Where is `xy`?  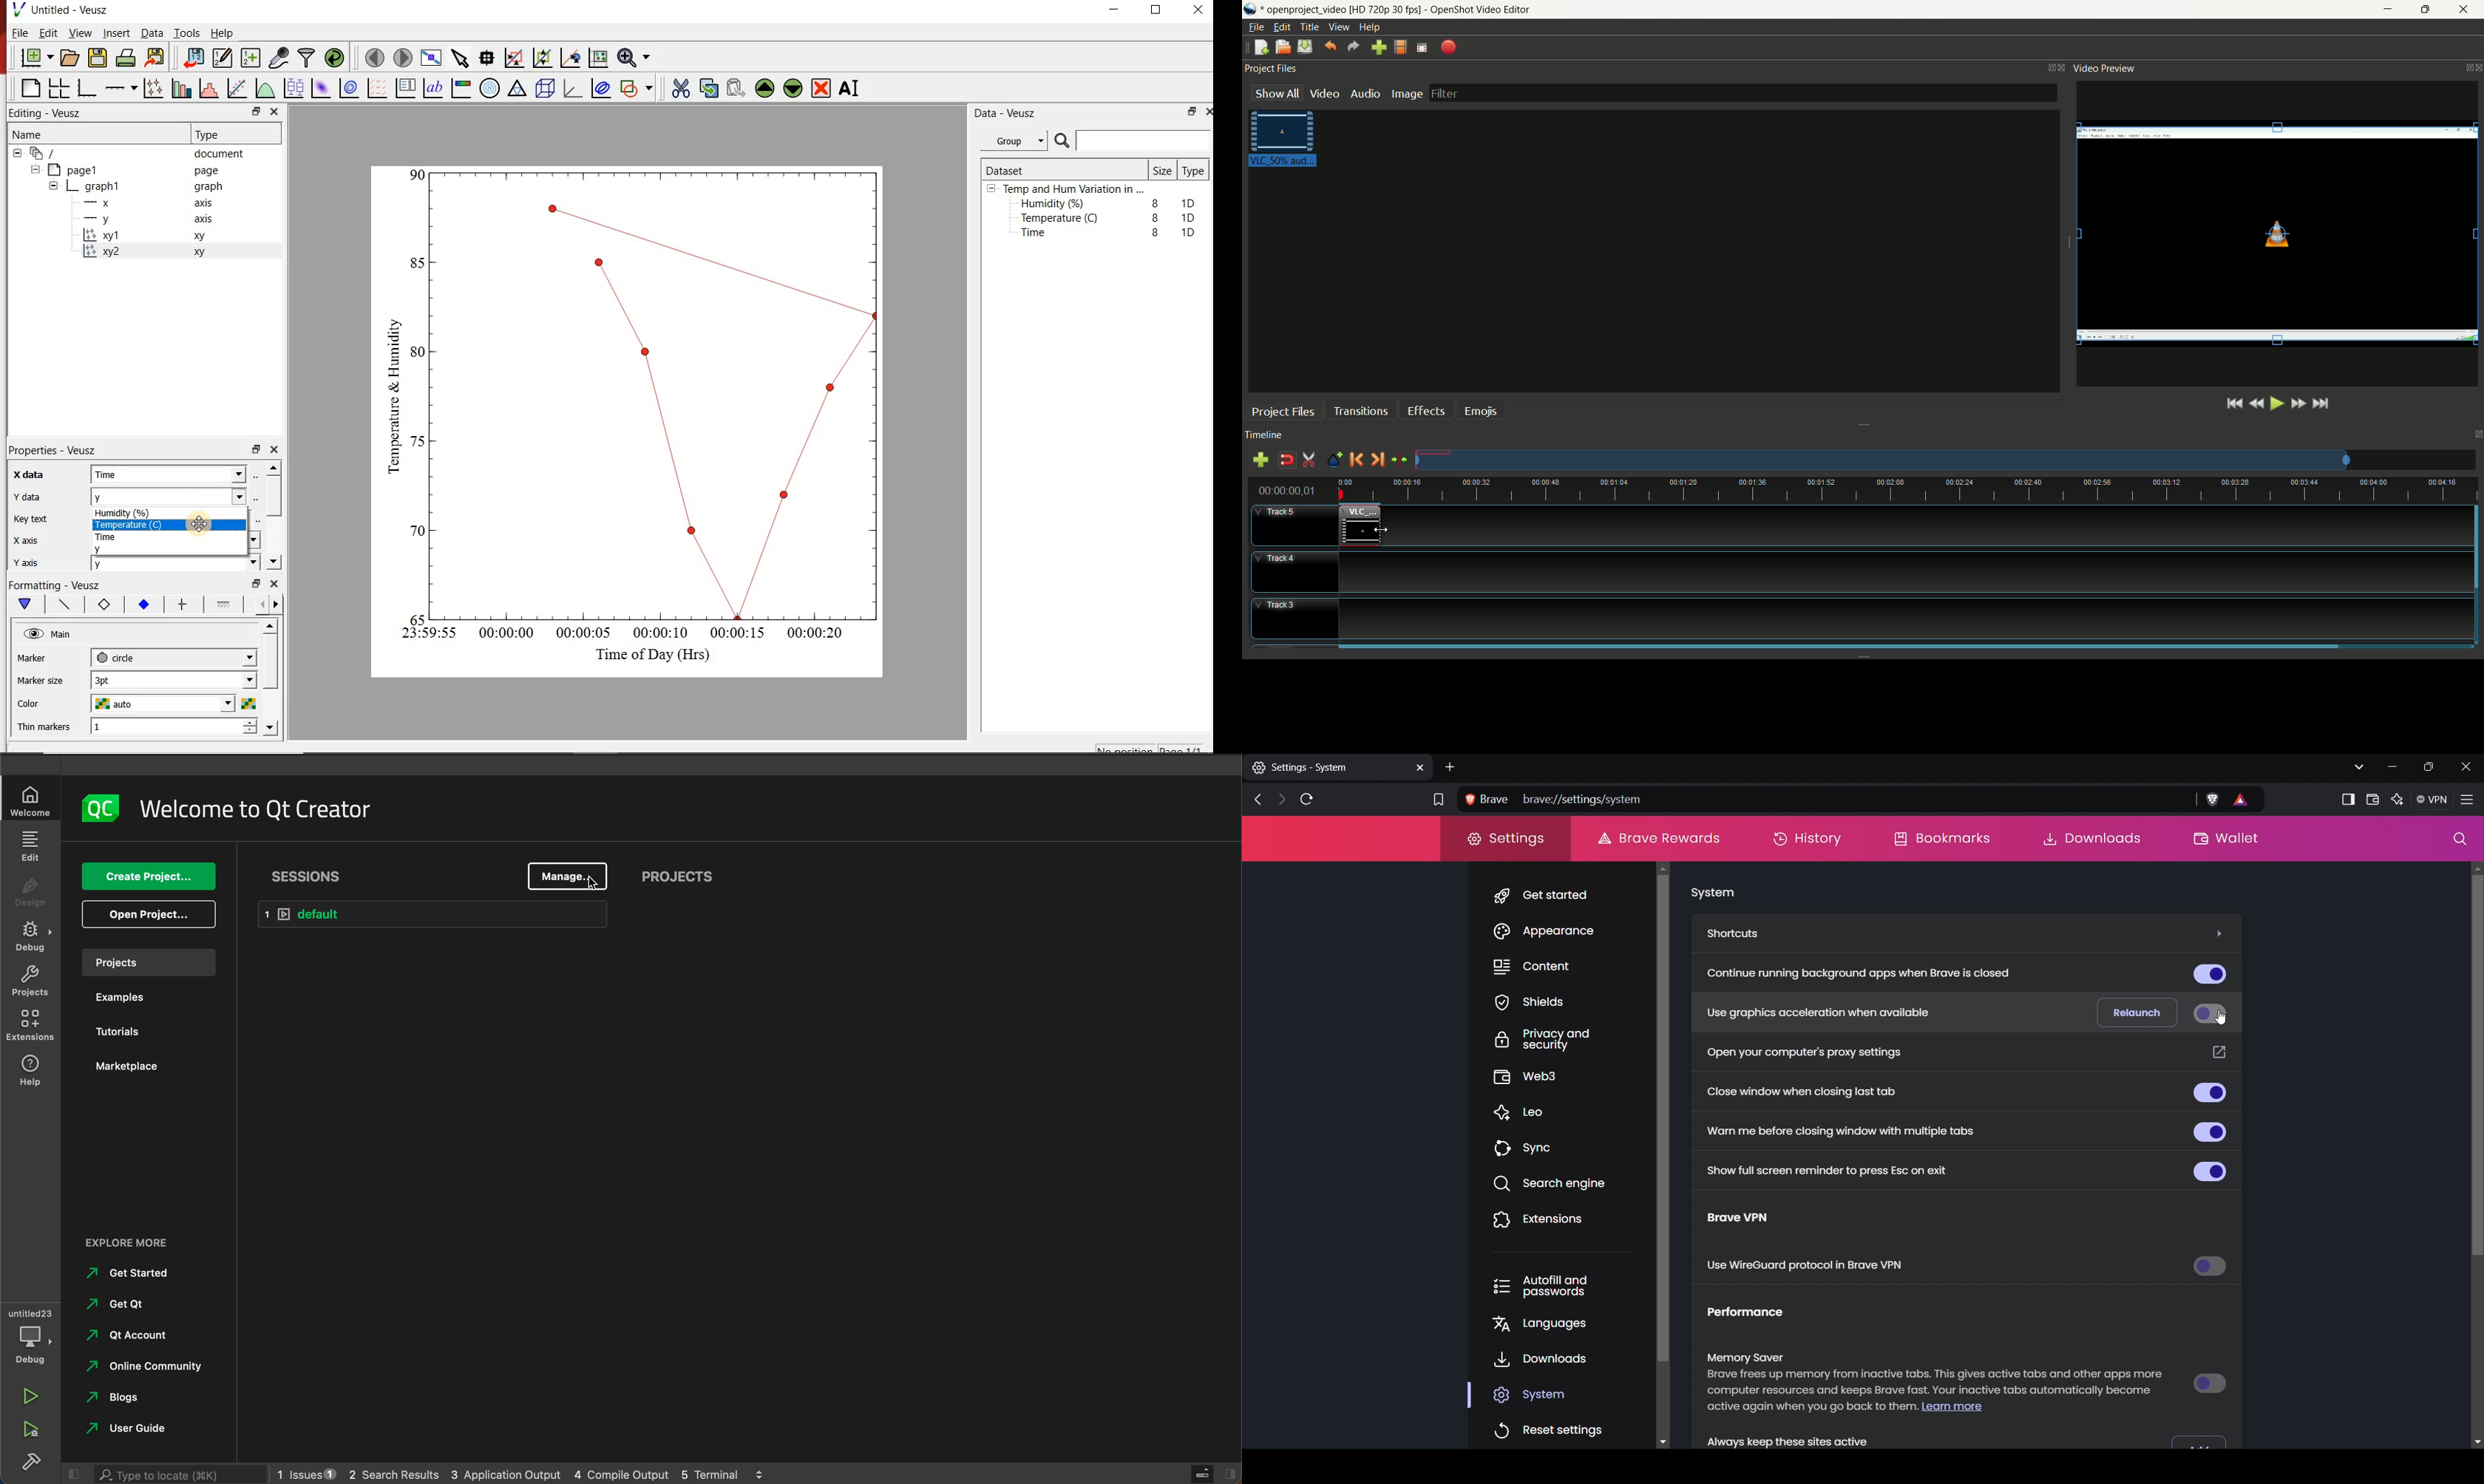
xy is located at coordinates (202, 252).